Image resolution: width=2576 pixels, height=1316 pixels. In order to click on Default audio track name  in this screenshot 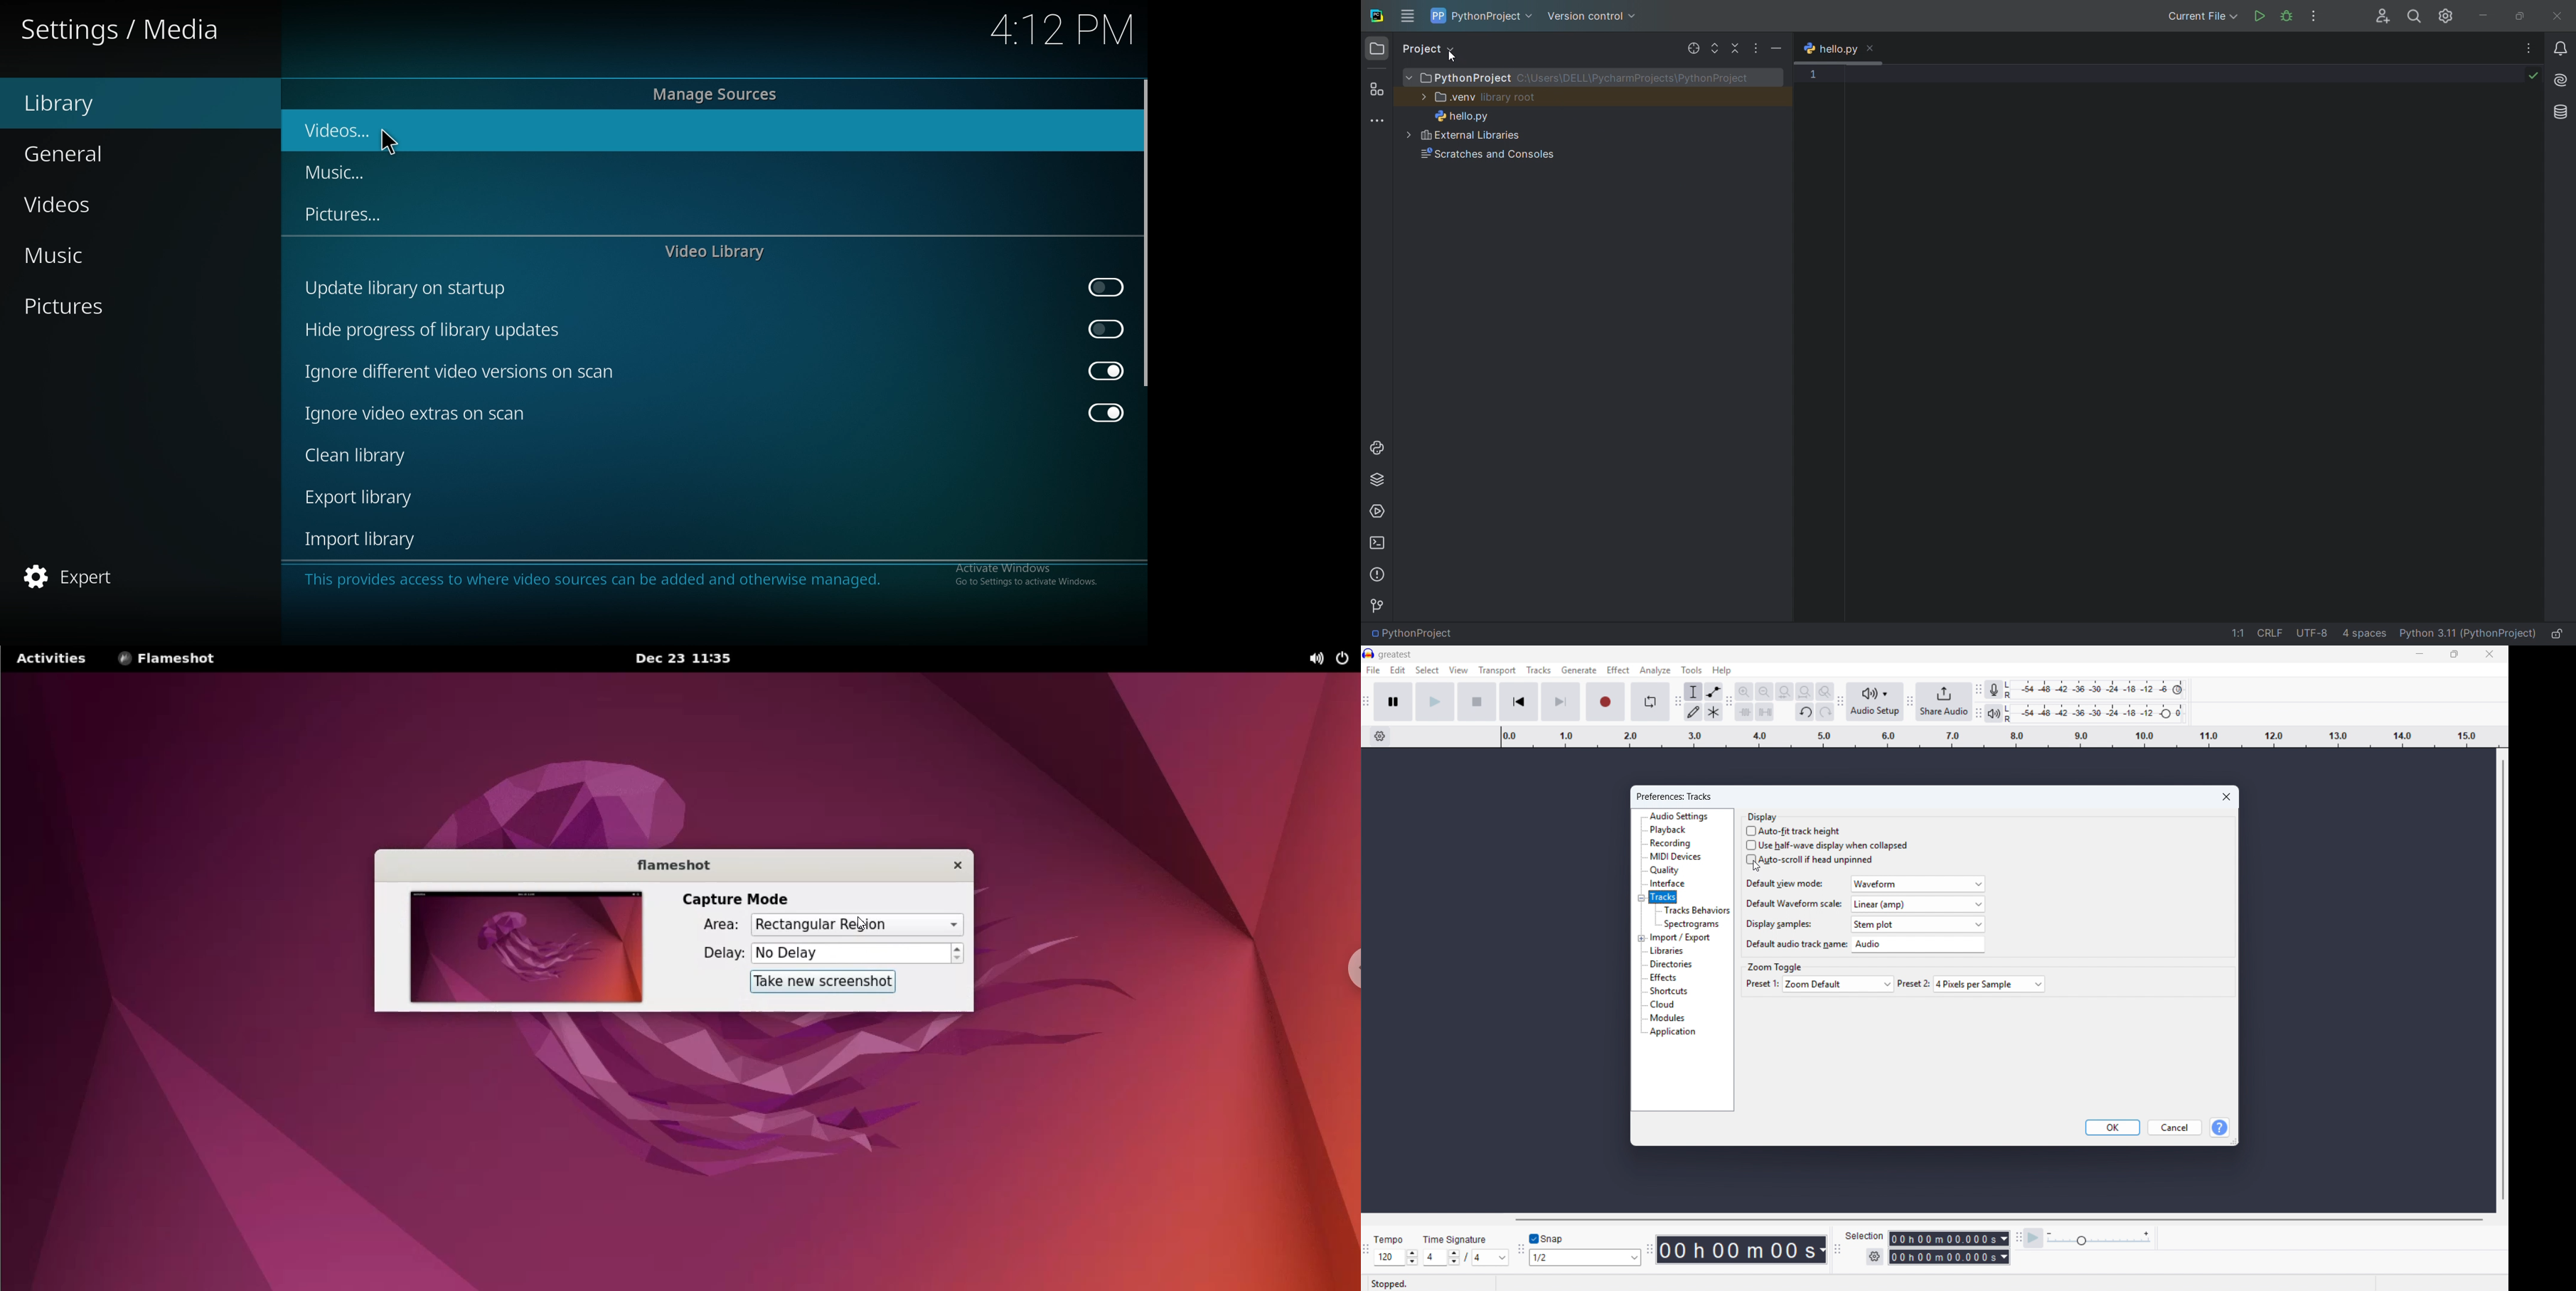, I will do `click(1919, 945)`.